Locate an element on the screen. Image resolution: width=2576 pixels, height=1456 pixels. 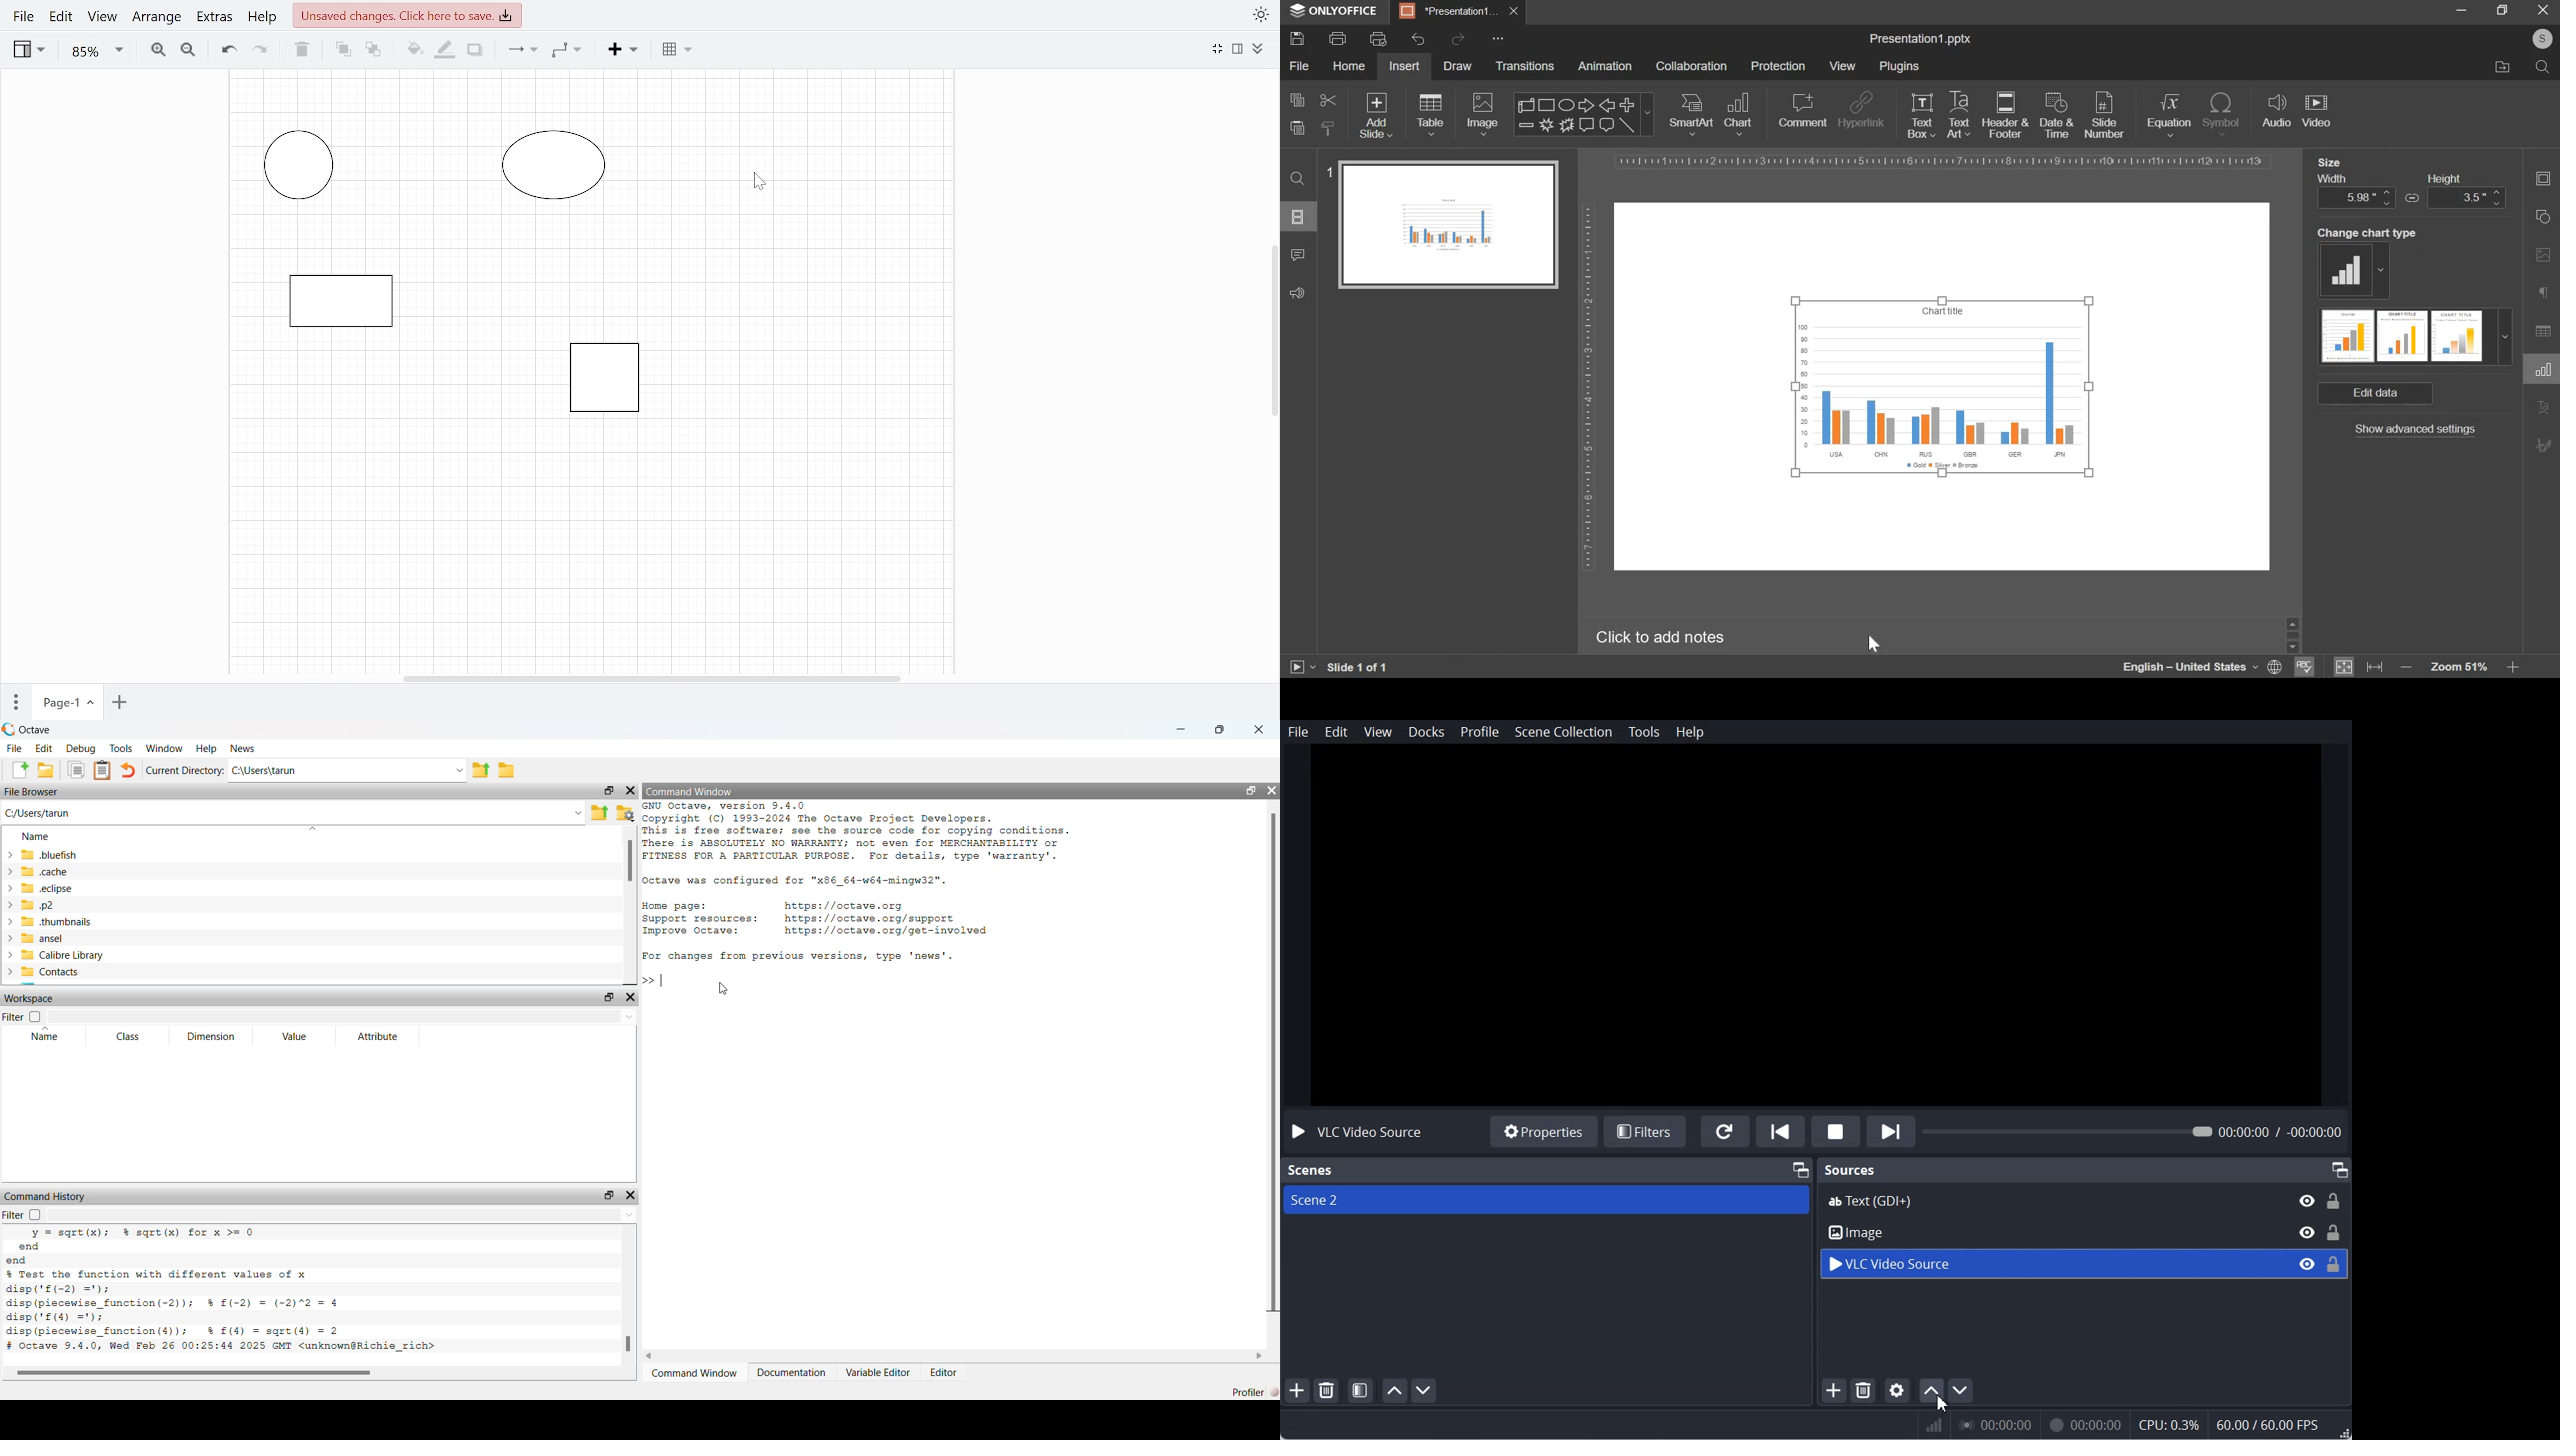
minimize is located at coordinates (2462, 8).